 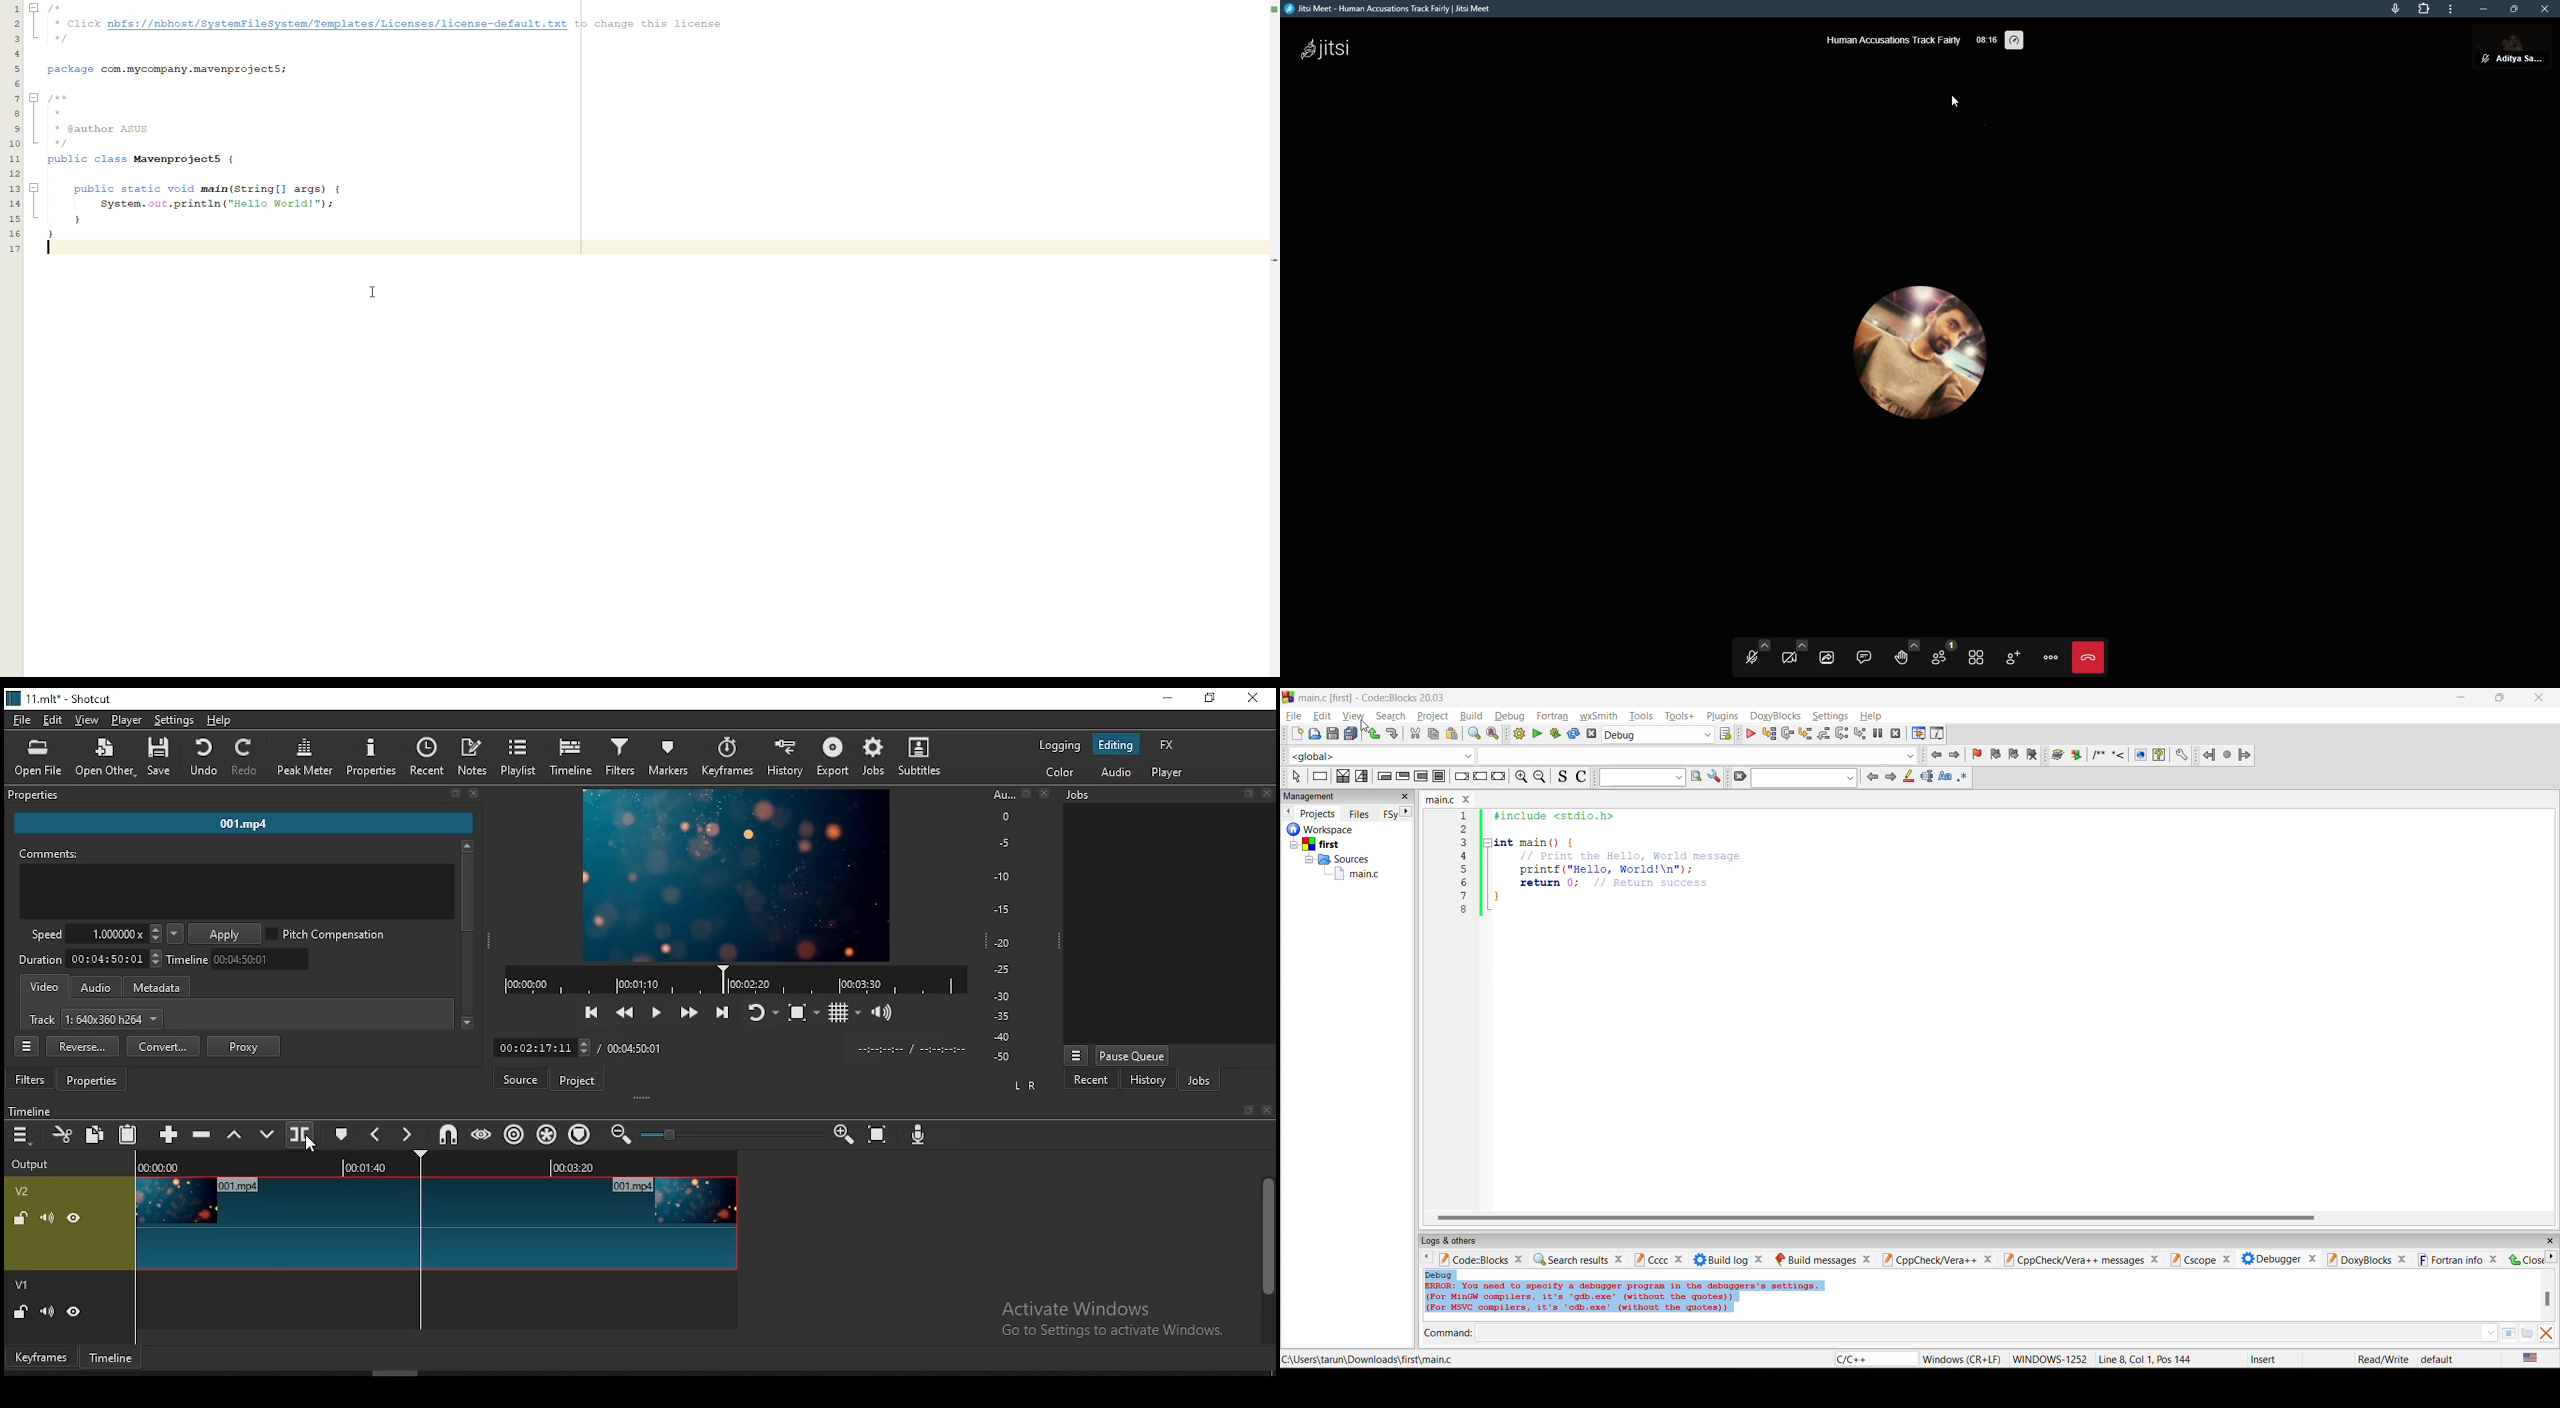 What do you see at coordinates (547, 1134) in the screenshot?
I see `ripple all tracks` at bounding box center [547, 1134].